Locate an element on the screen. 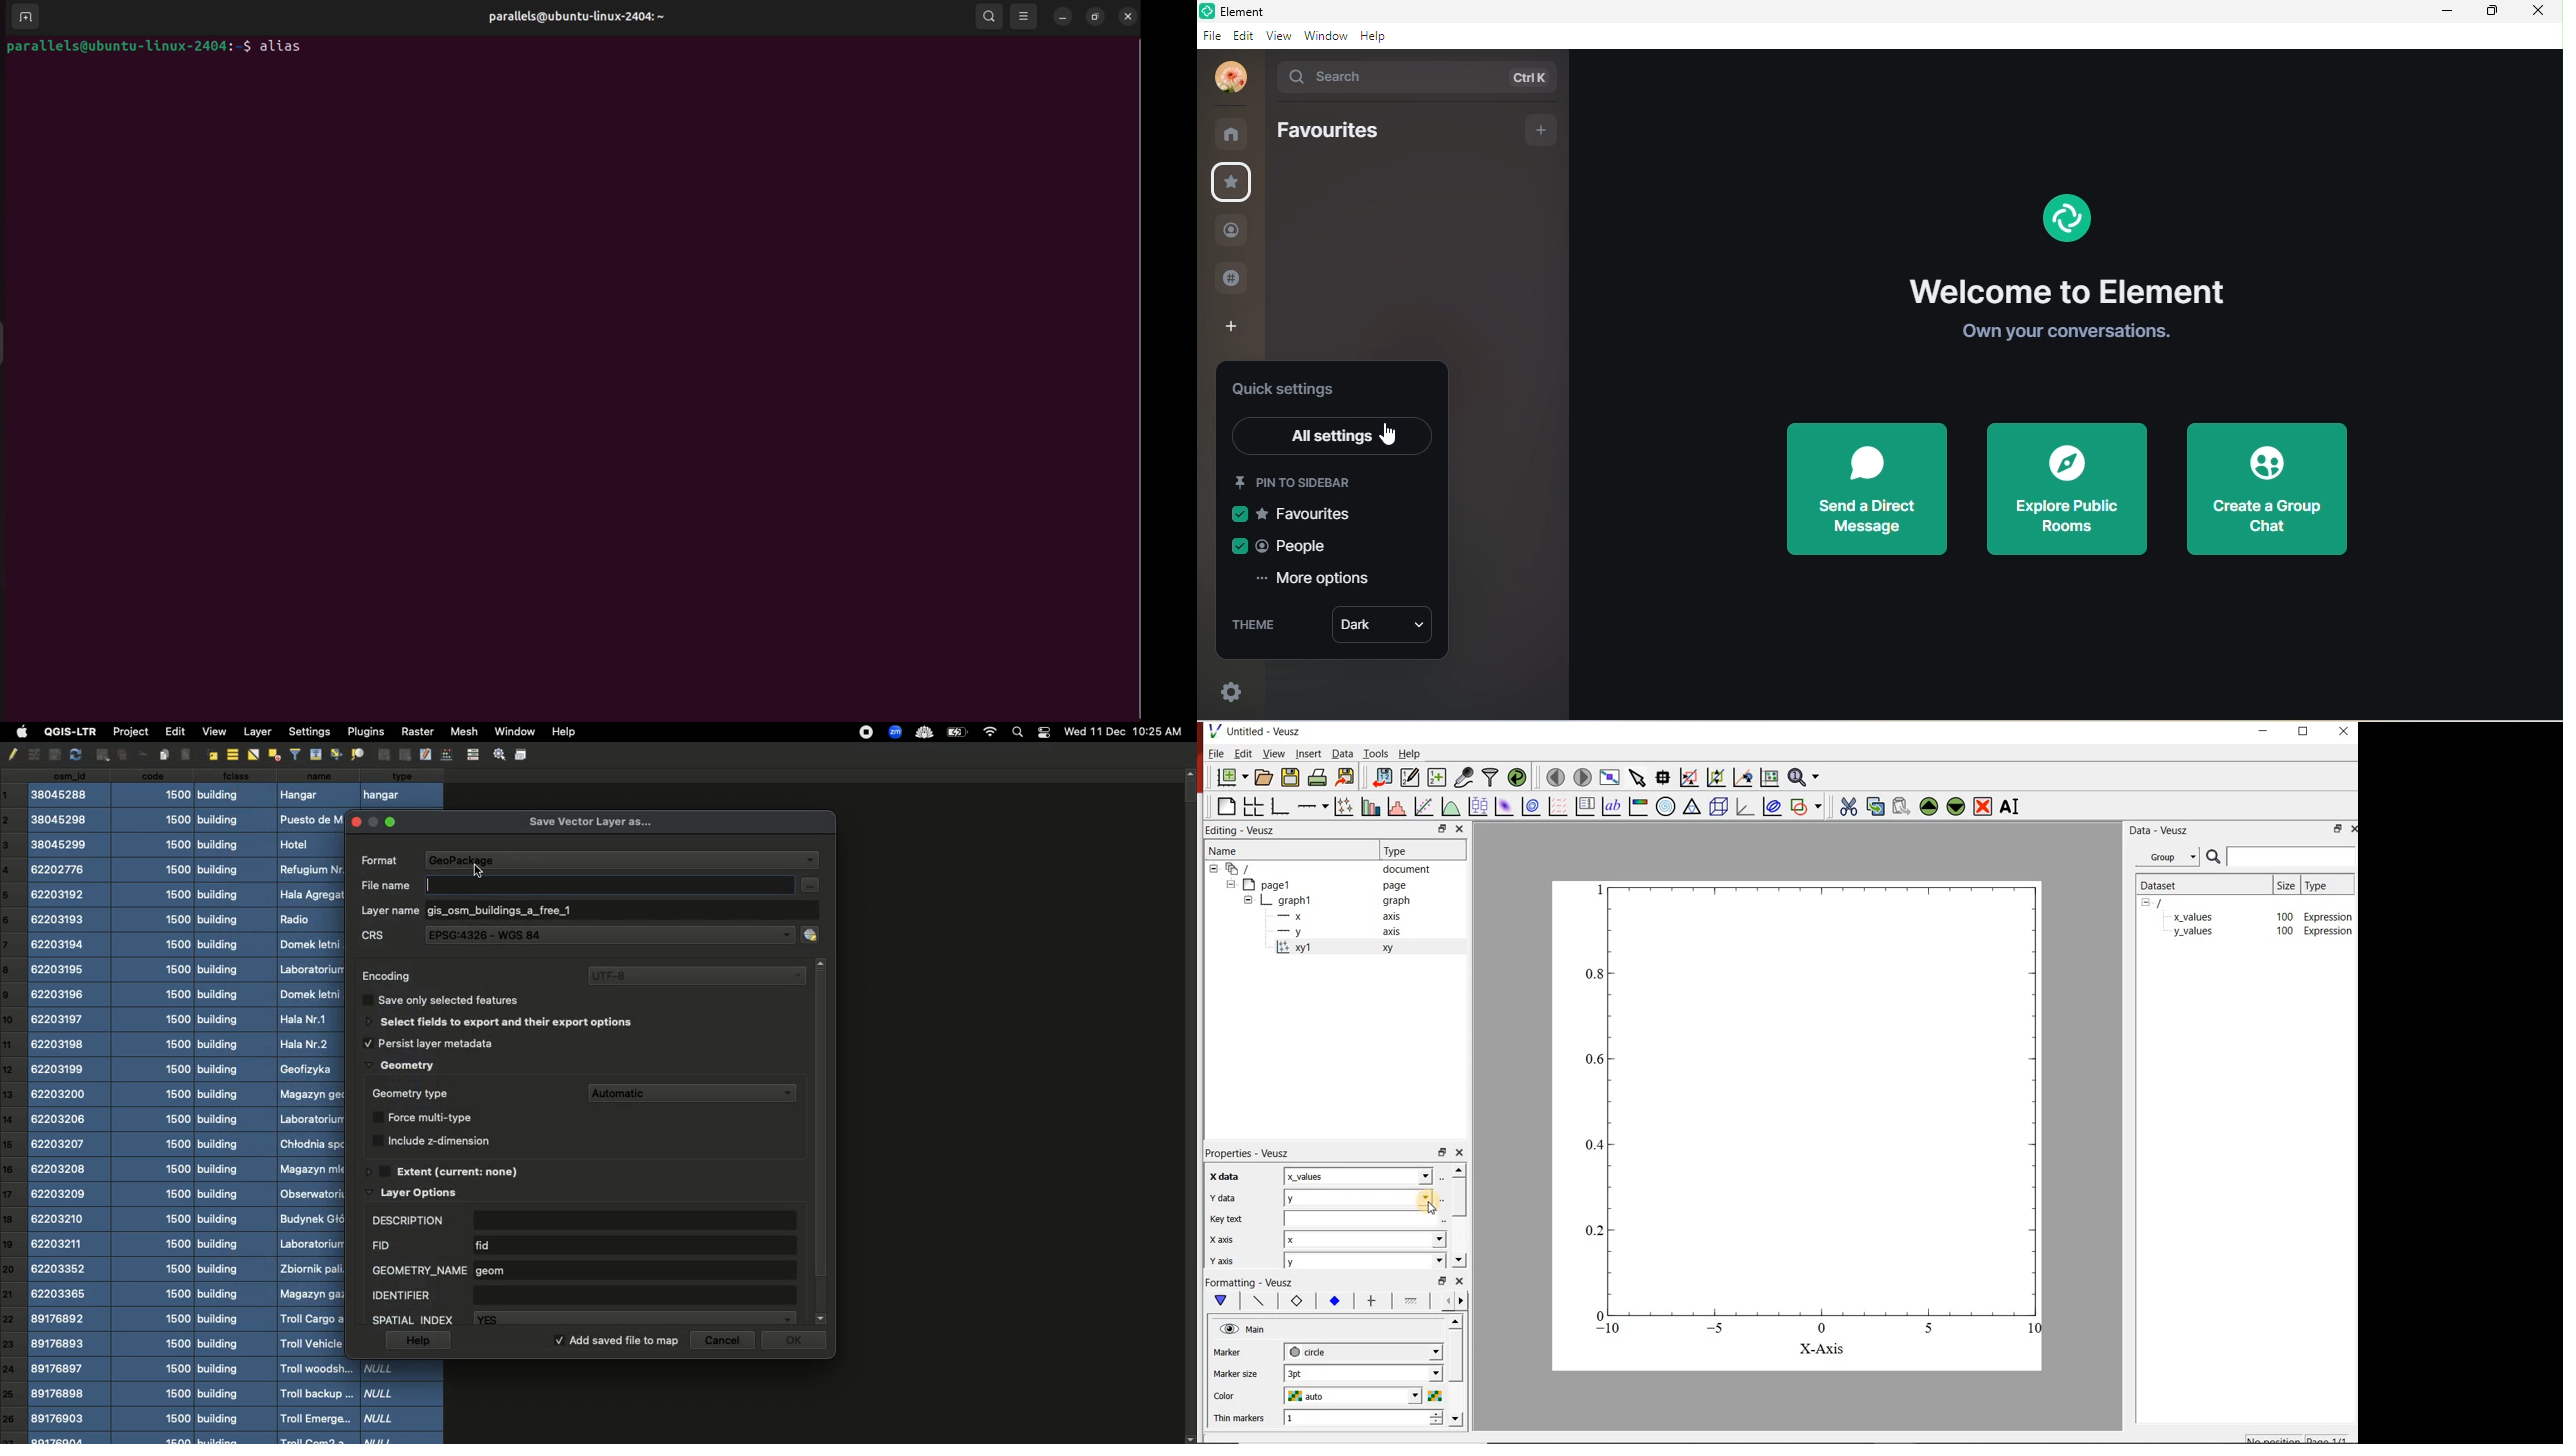  document is located at coordinates (1405, 869).